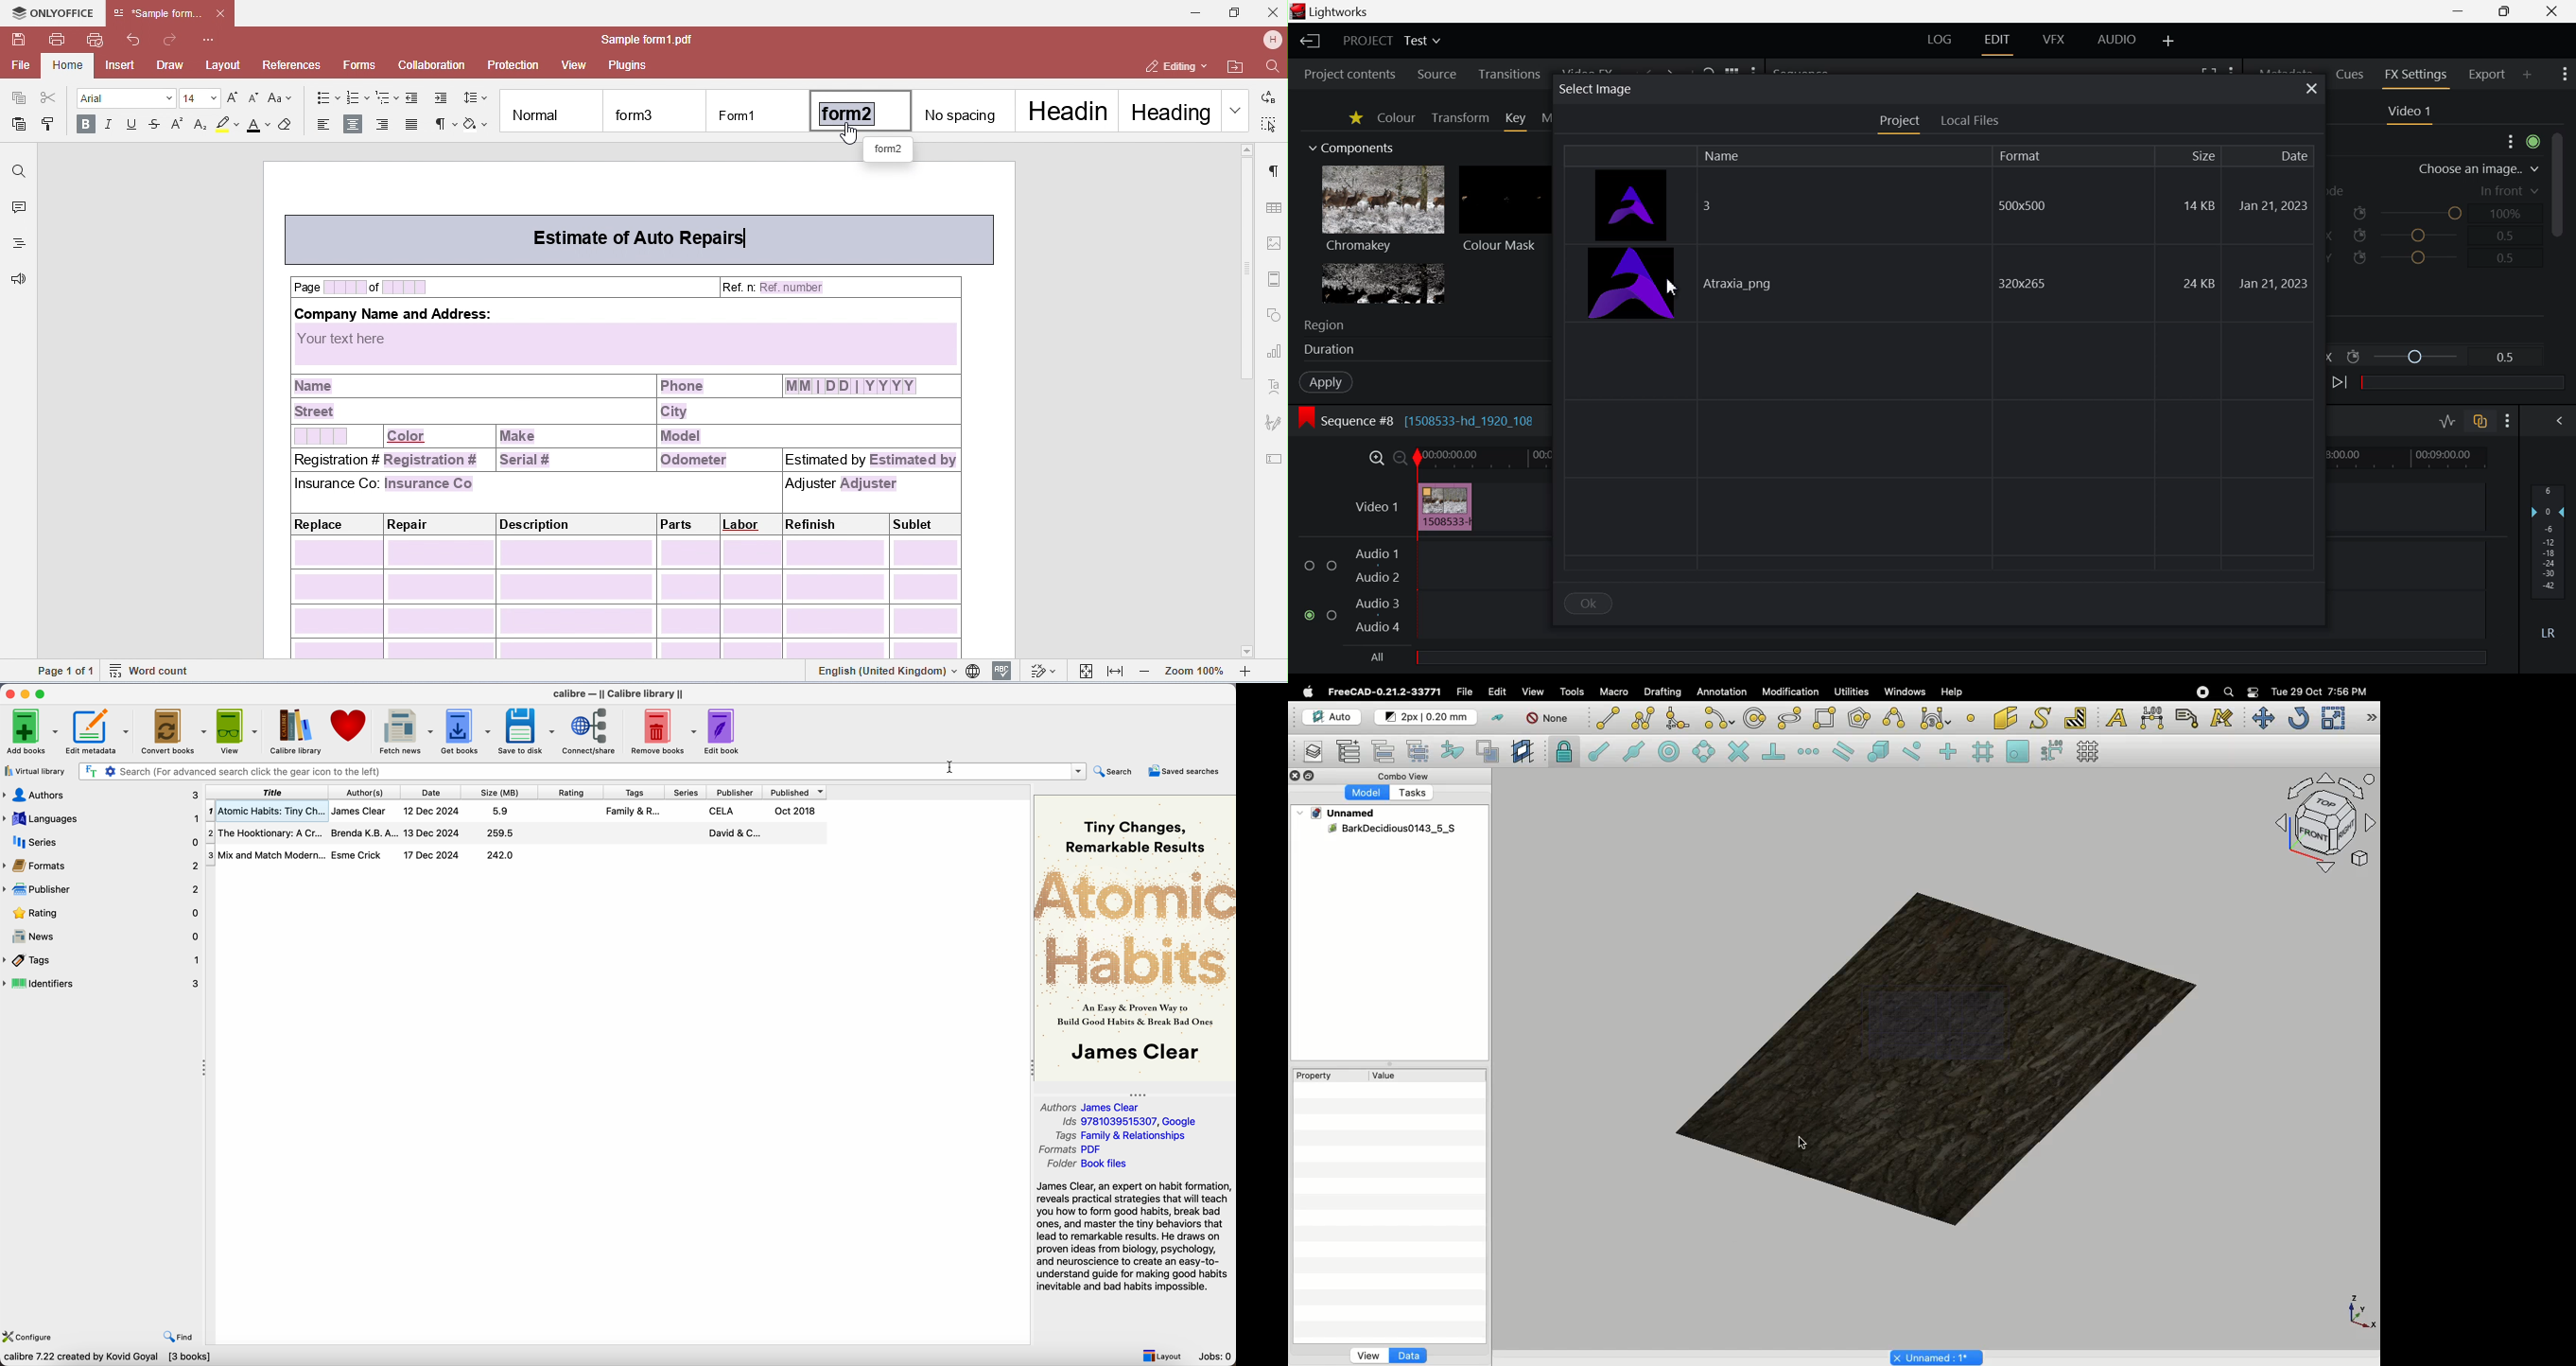  Describe the element at coordinates (1643, 718) in the screenshot. I see `Polyline` at that location.